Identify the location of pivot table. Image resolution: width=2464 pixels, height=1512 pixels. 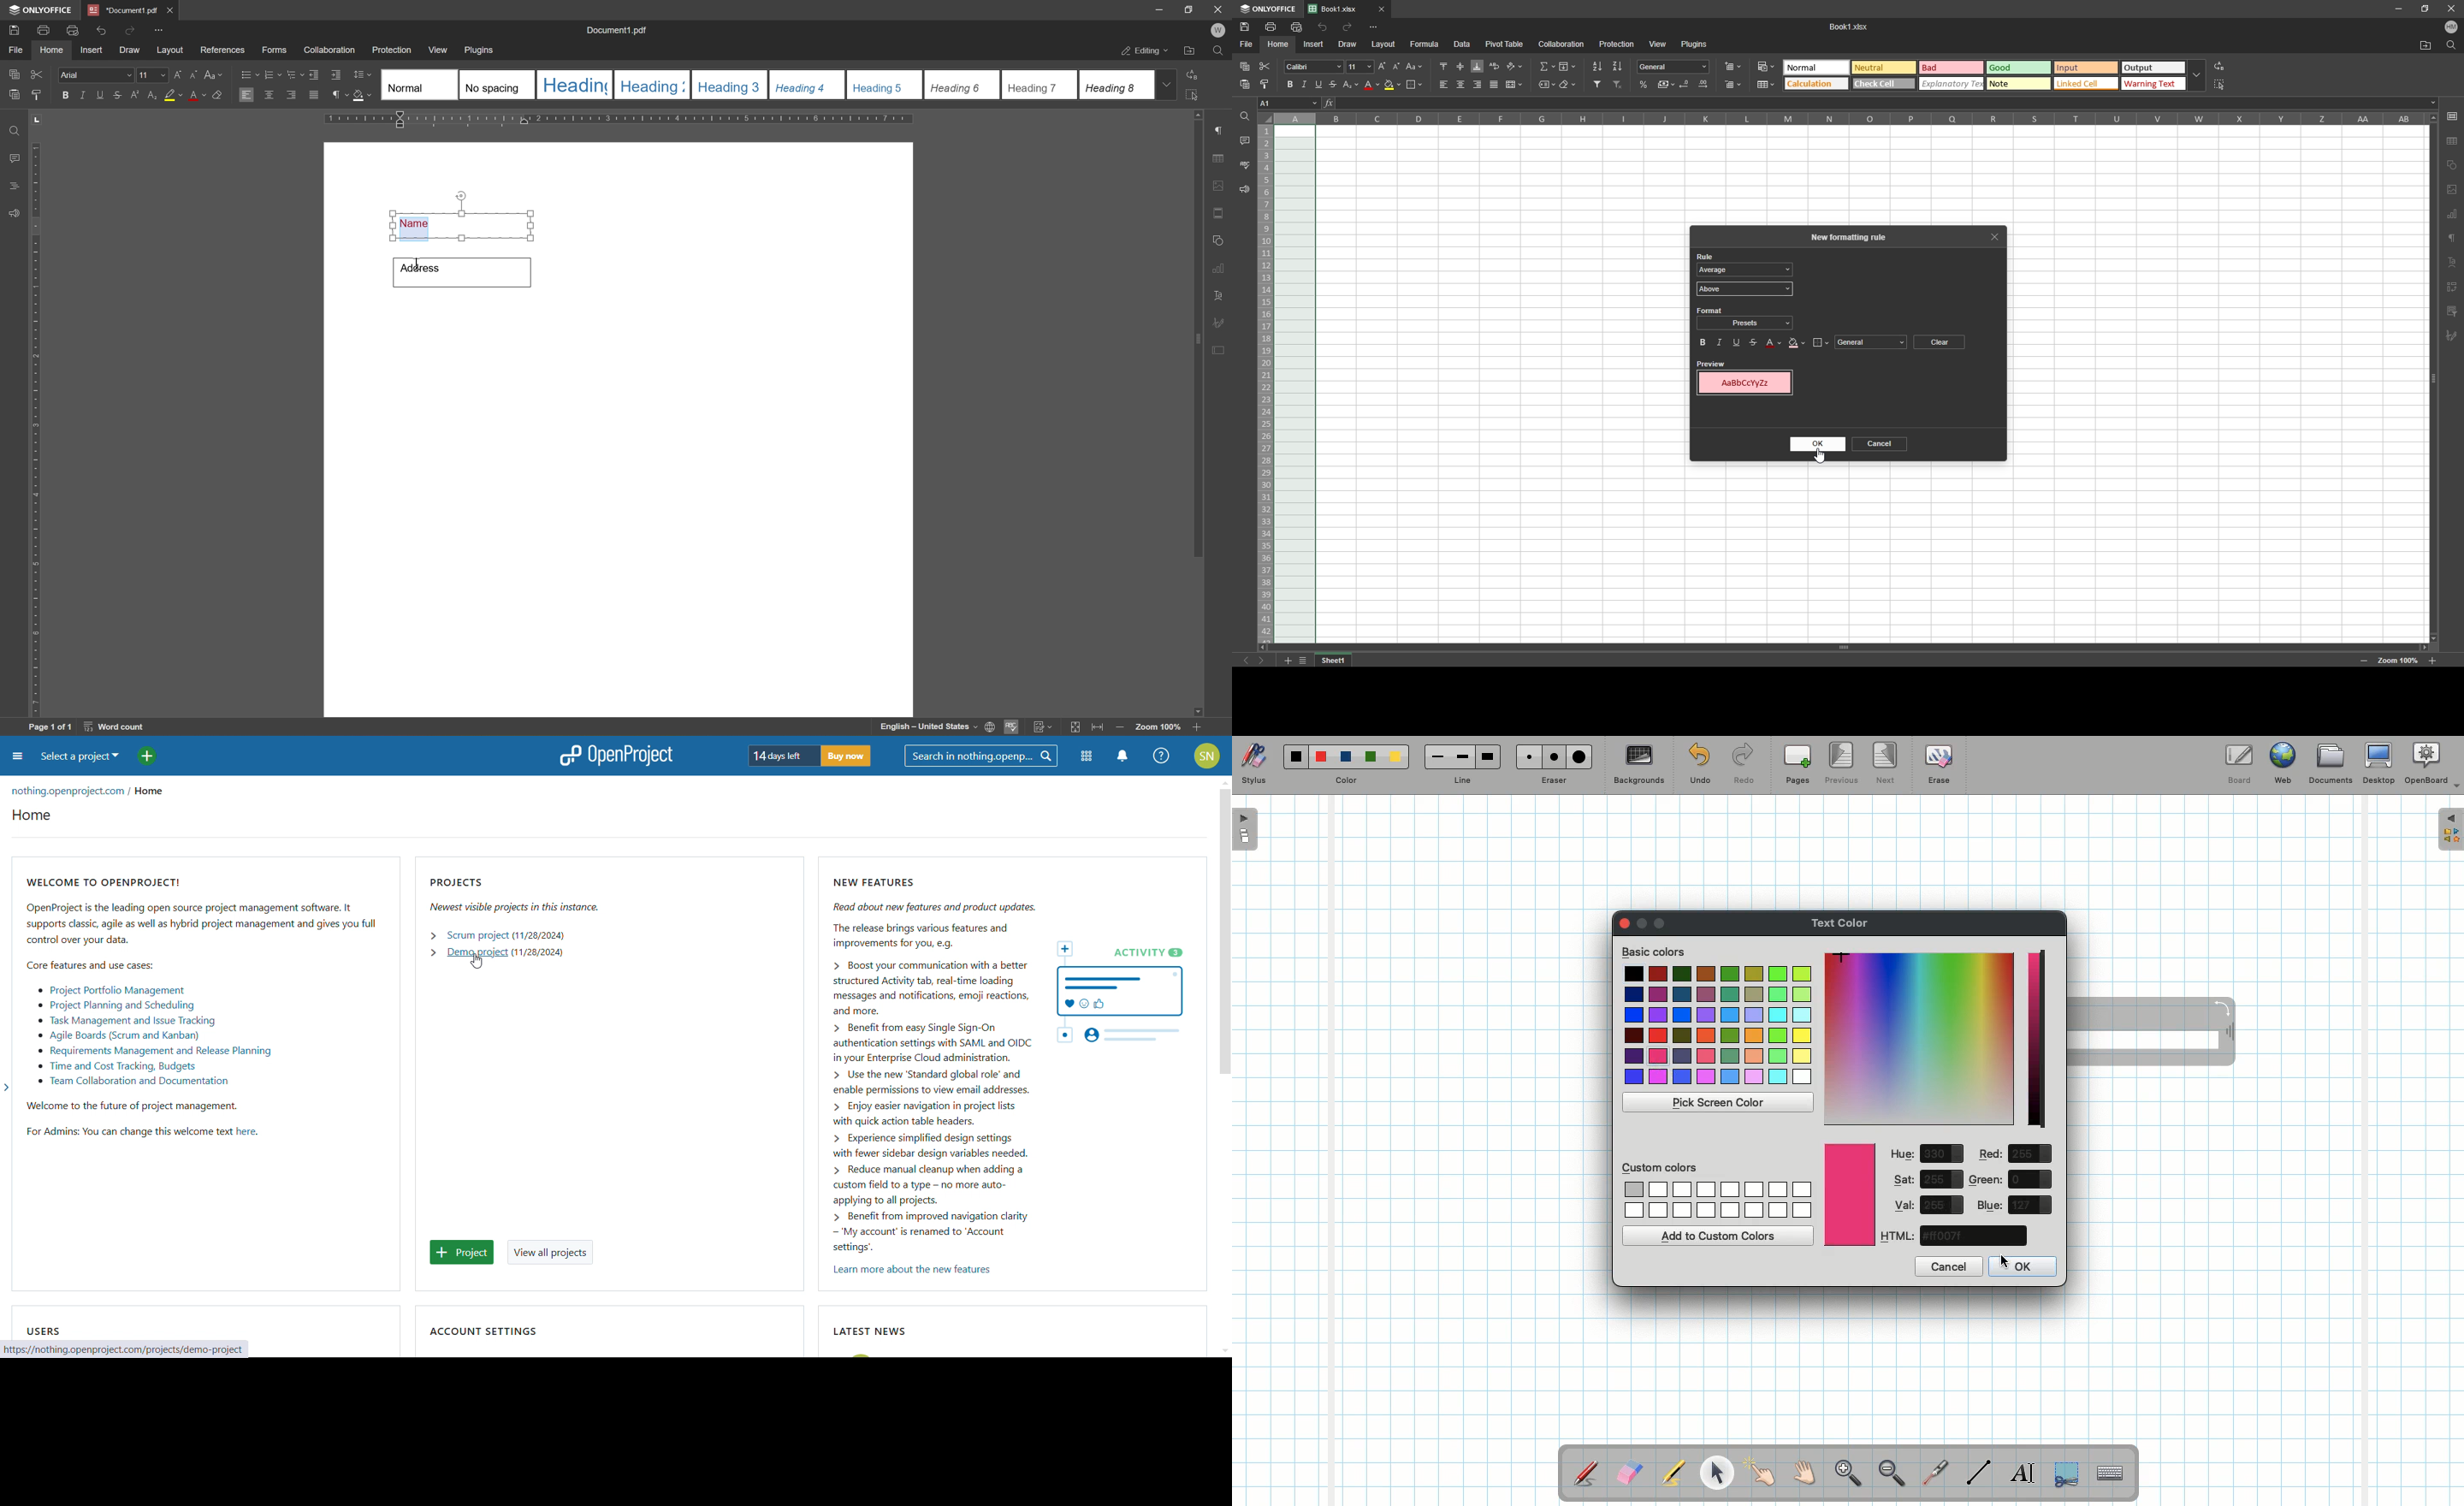
(1505, 43).